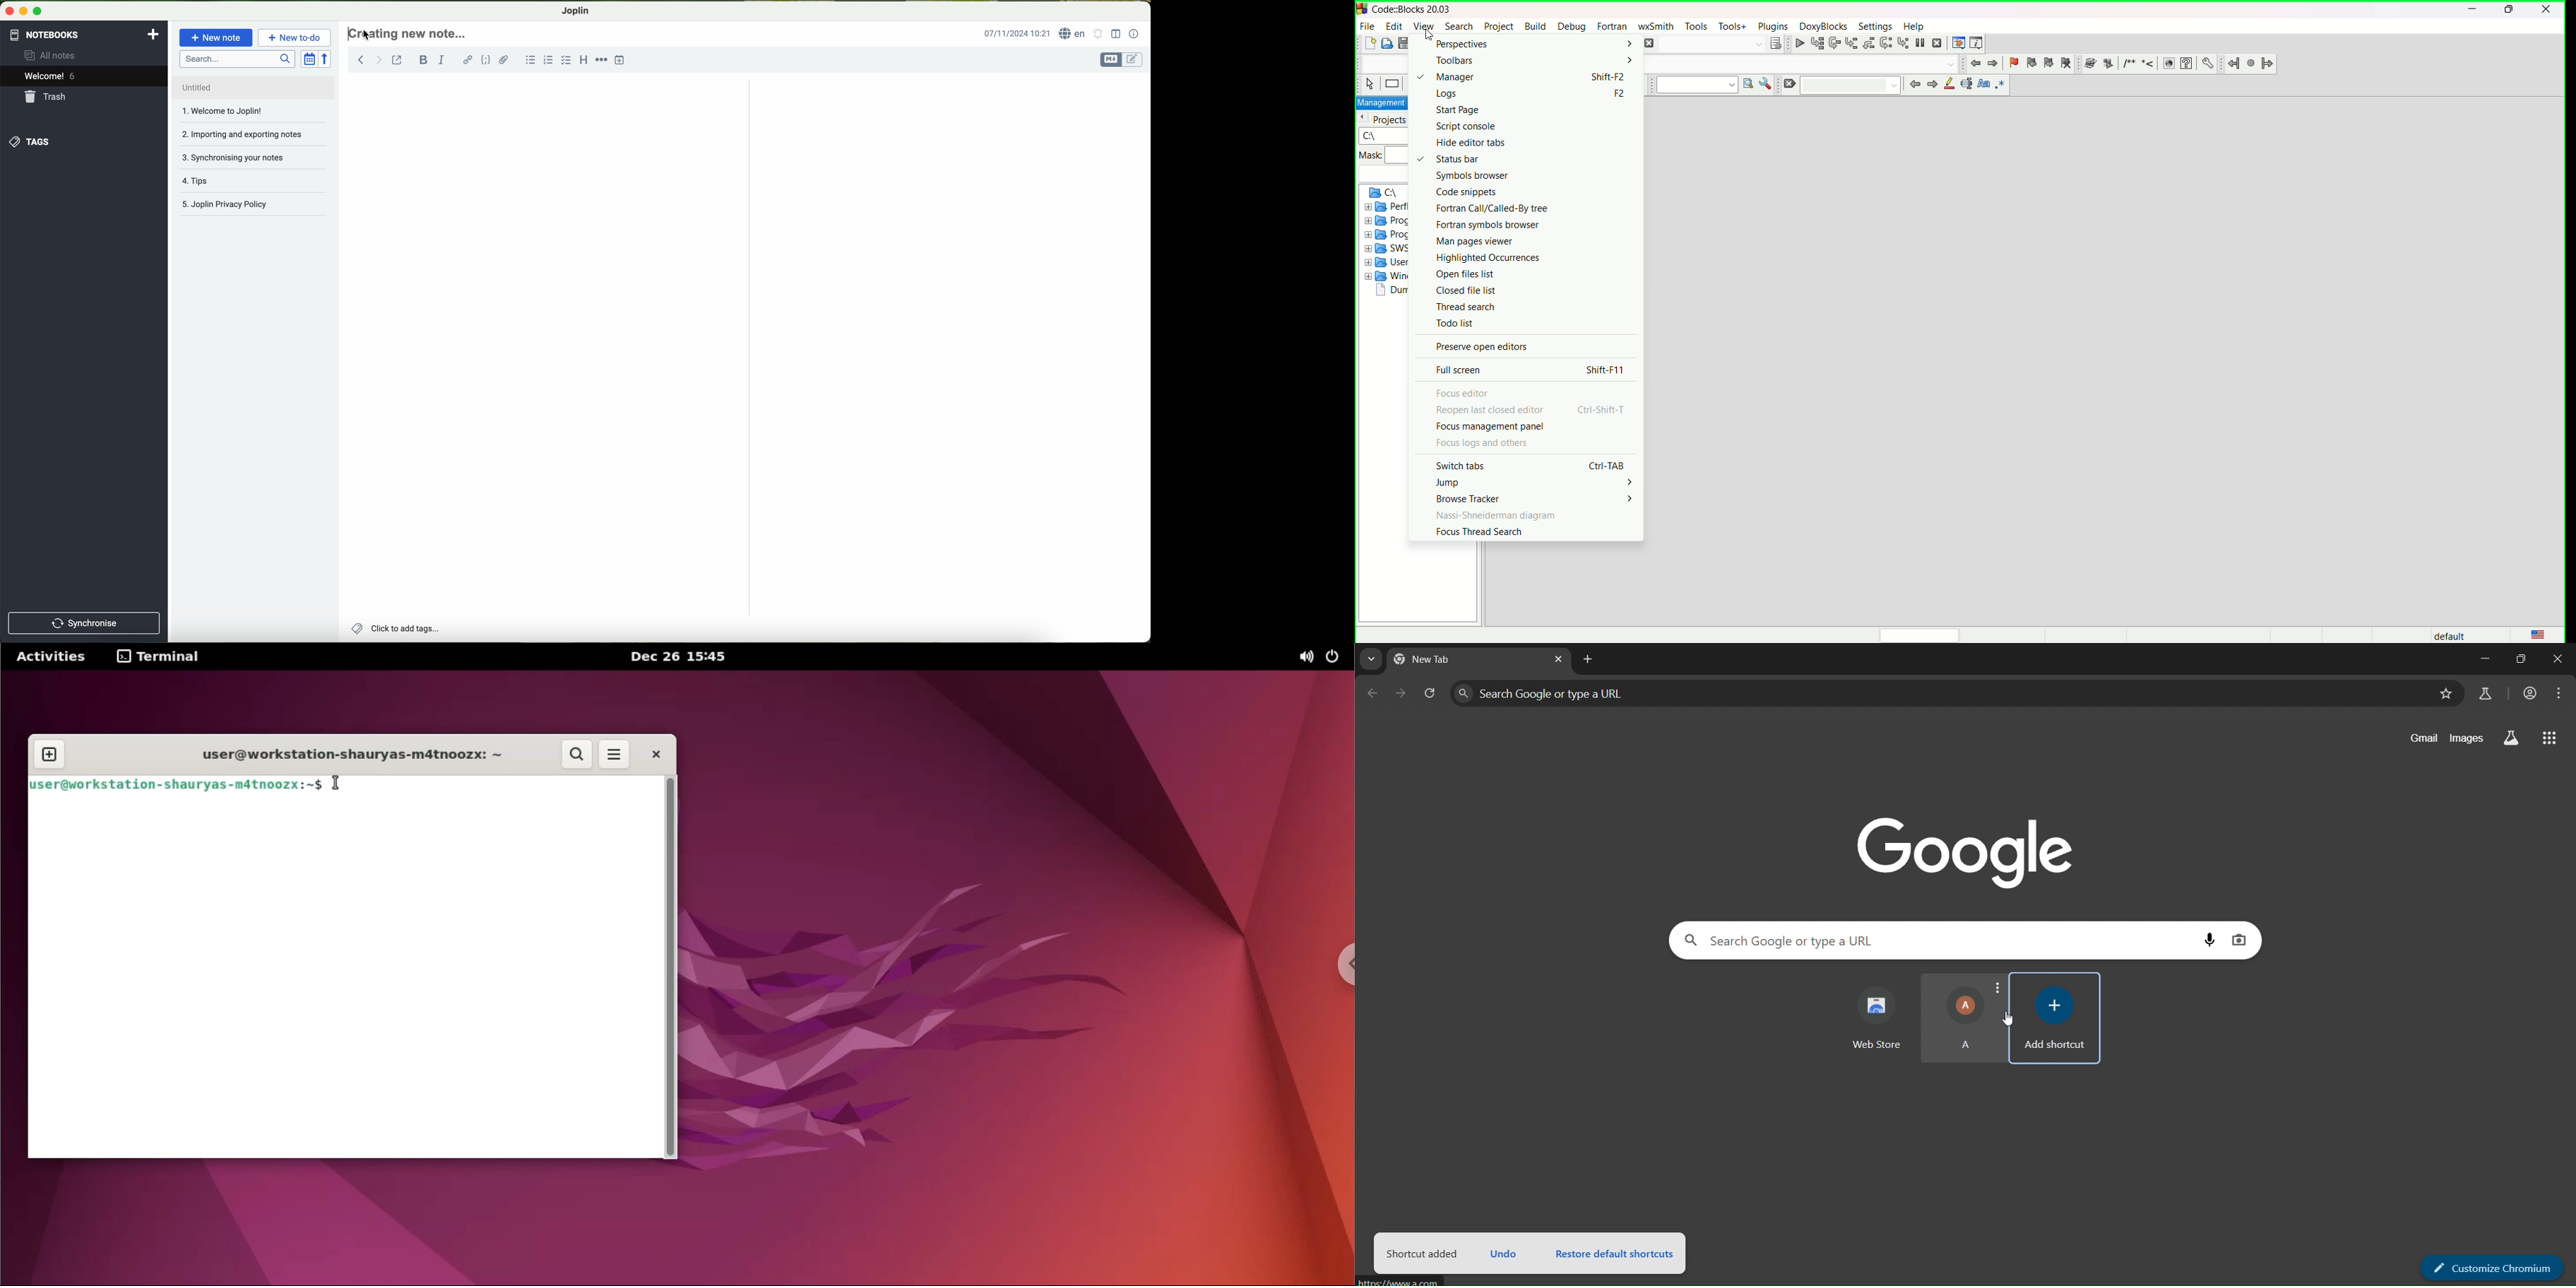 This screenshot has height=1288, width=2576. What do you see at coordinates (1852, 42) in the screenshot?
I see `step into` at bounding box center [1852, 42].